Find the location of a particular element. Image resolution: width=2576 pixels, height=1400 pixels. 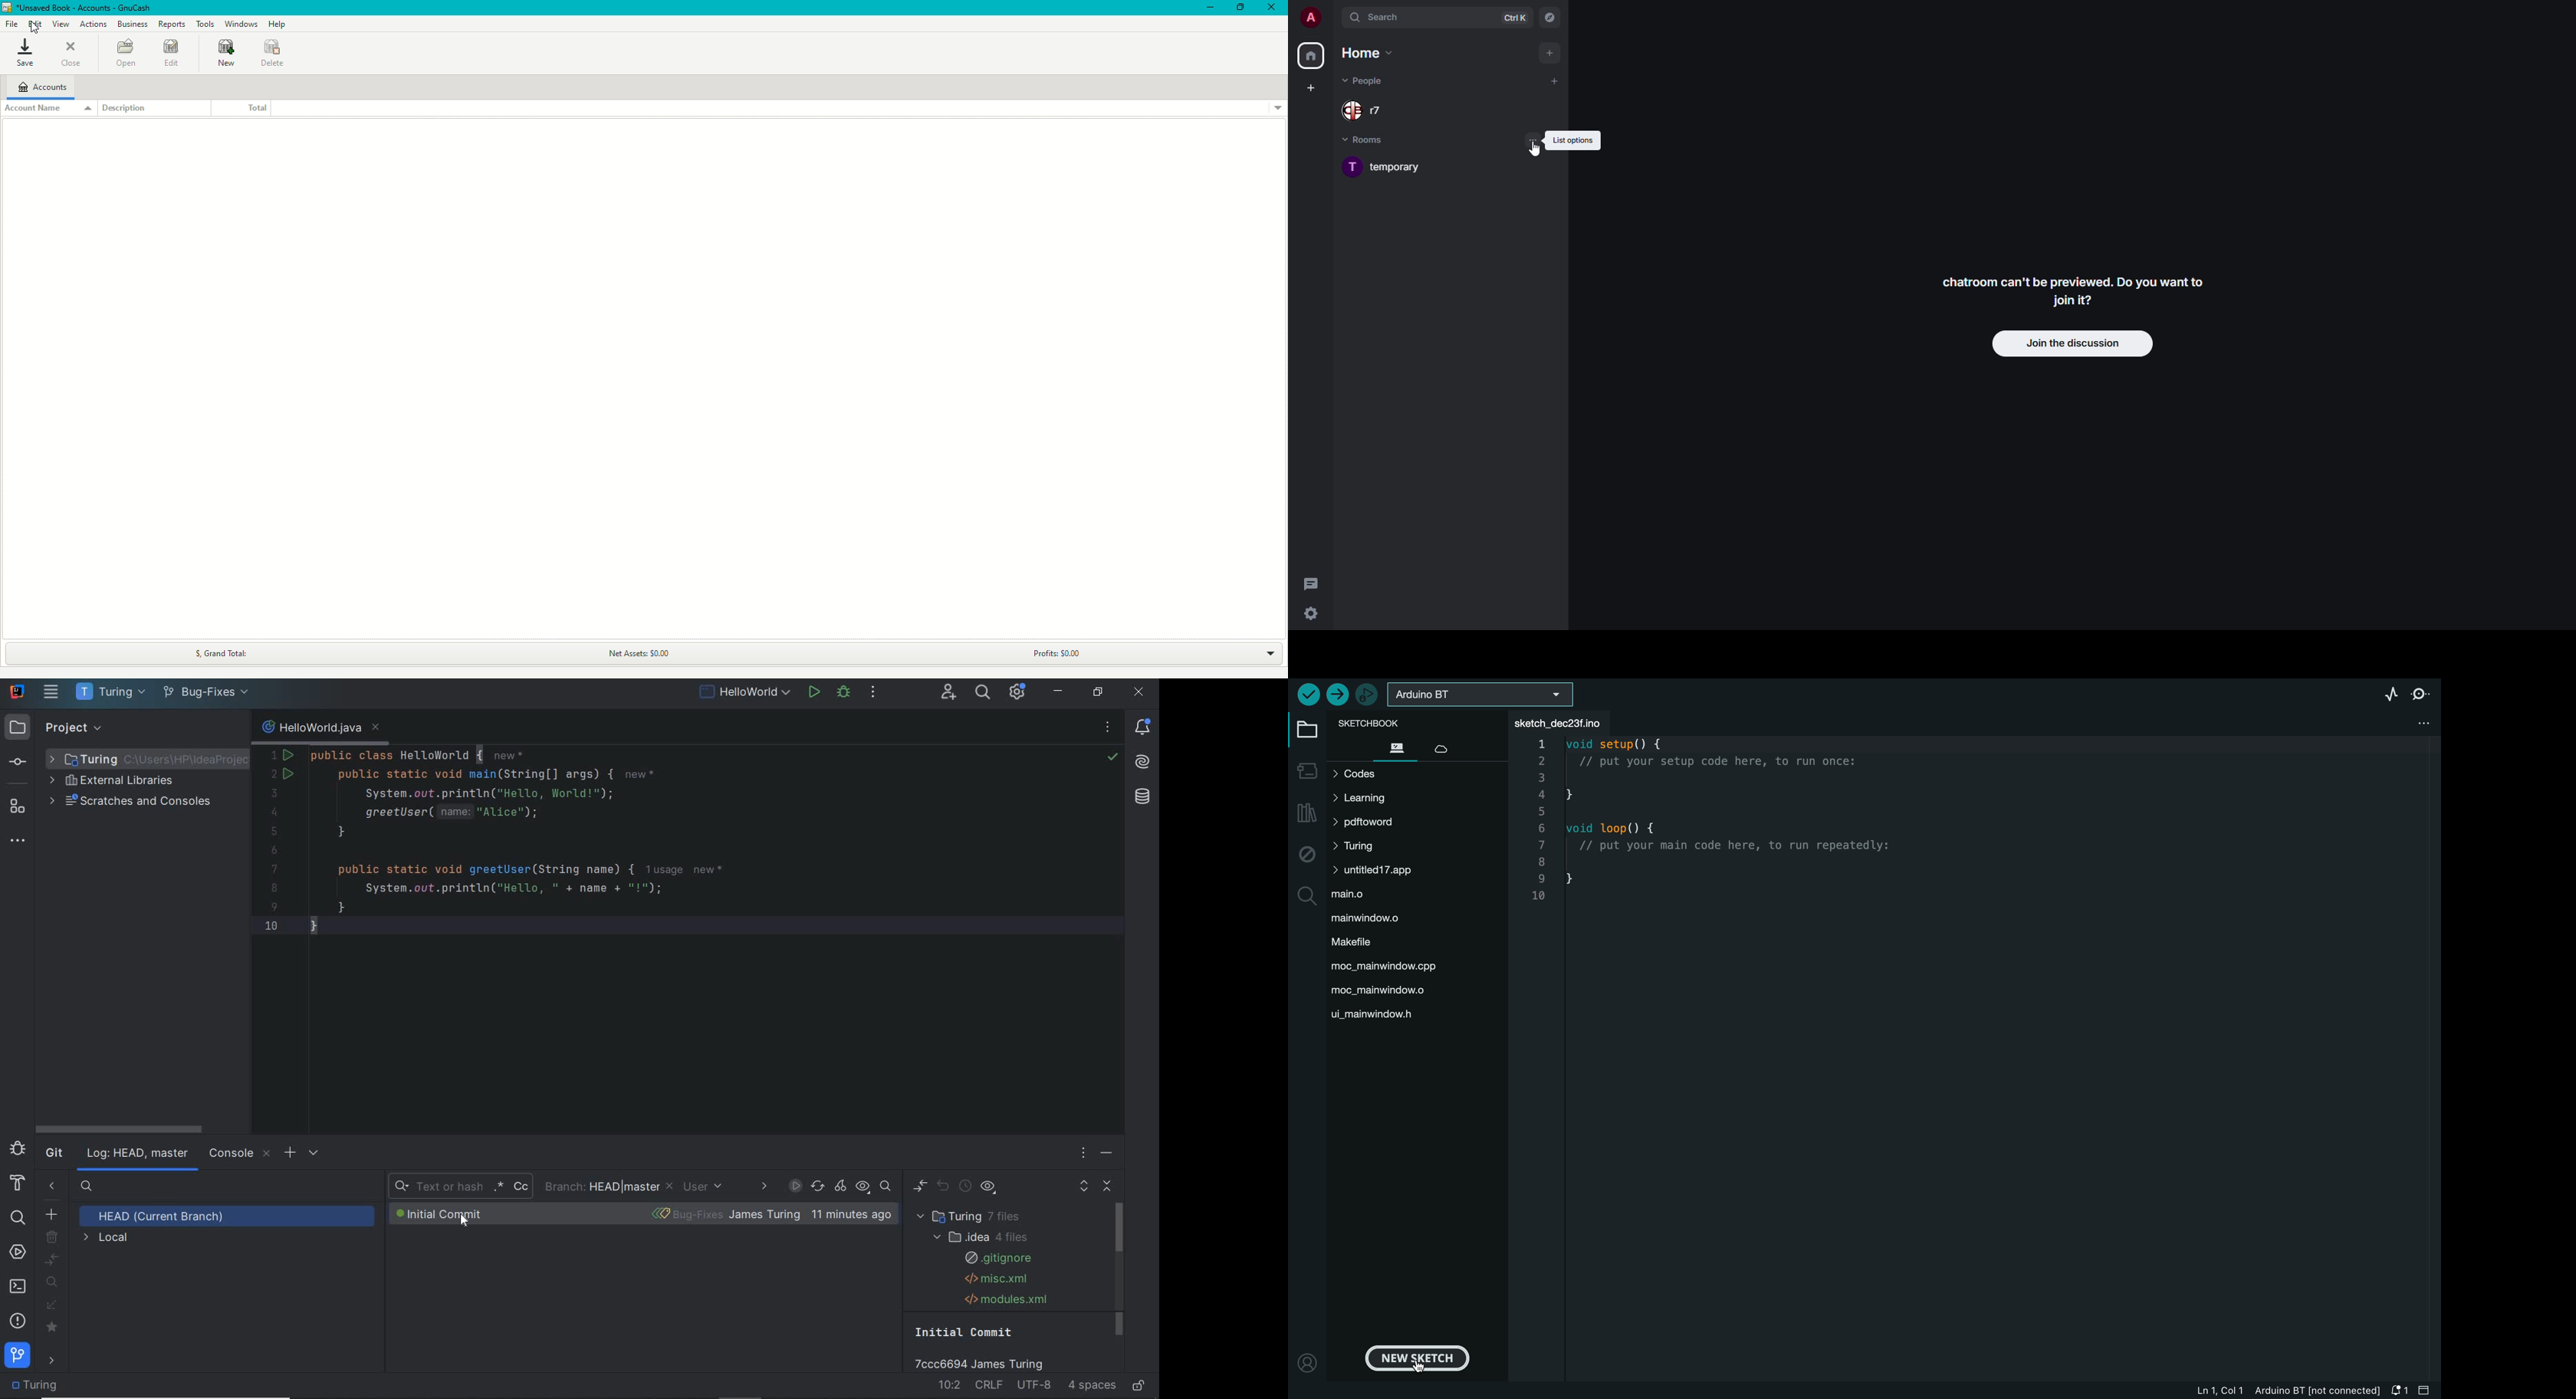

restore down is located at coordinates (1099, 692).